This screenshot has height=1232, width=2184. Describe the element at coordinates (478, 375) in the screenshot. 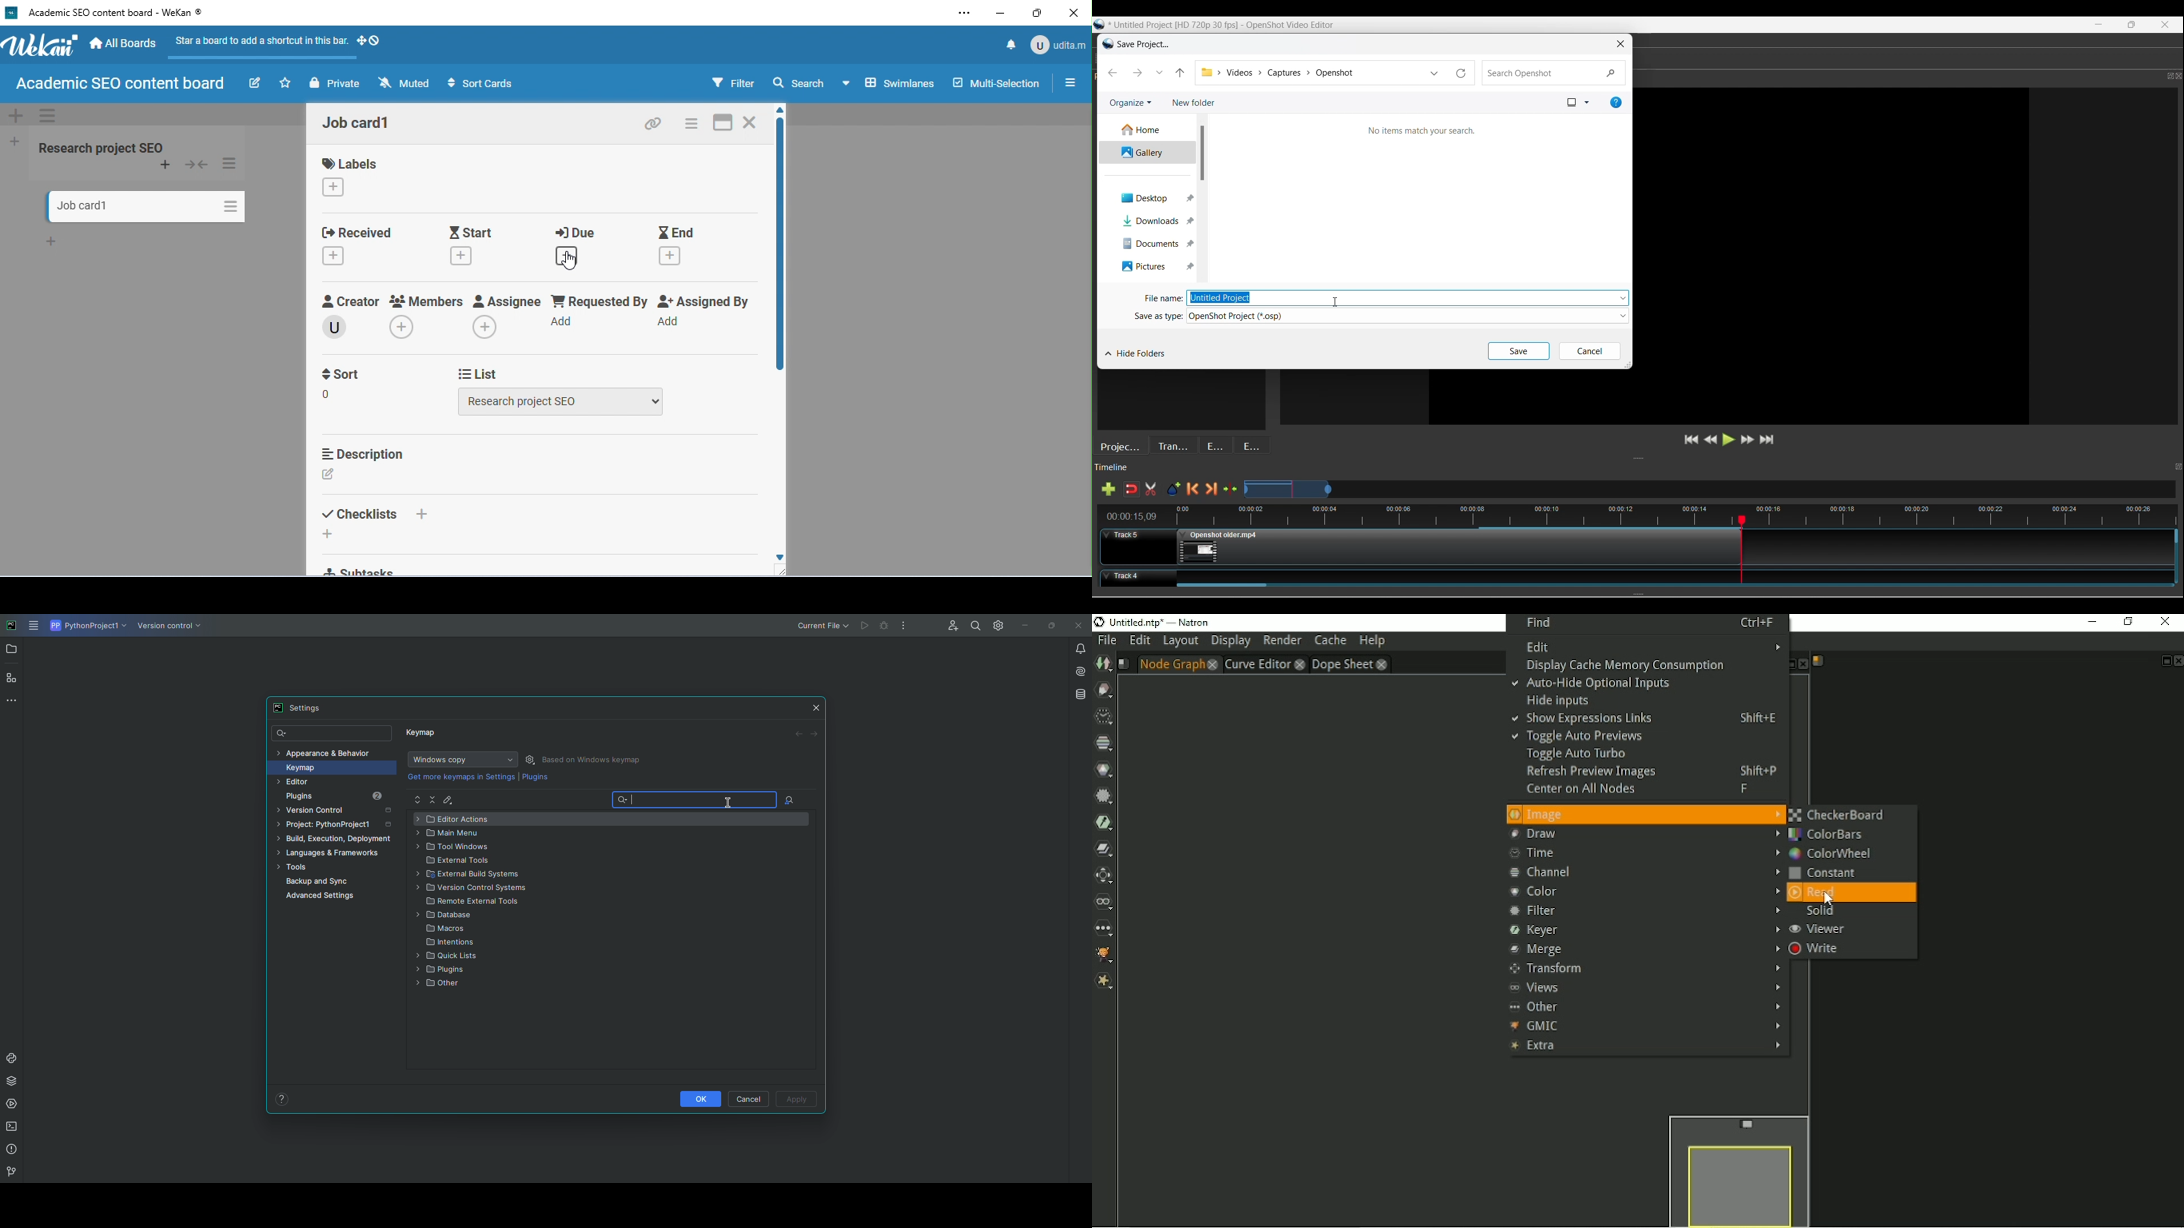

I see `list` at that location.